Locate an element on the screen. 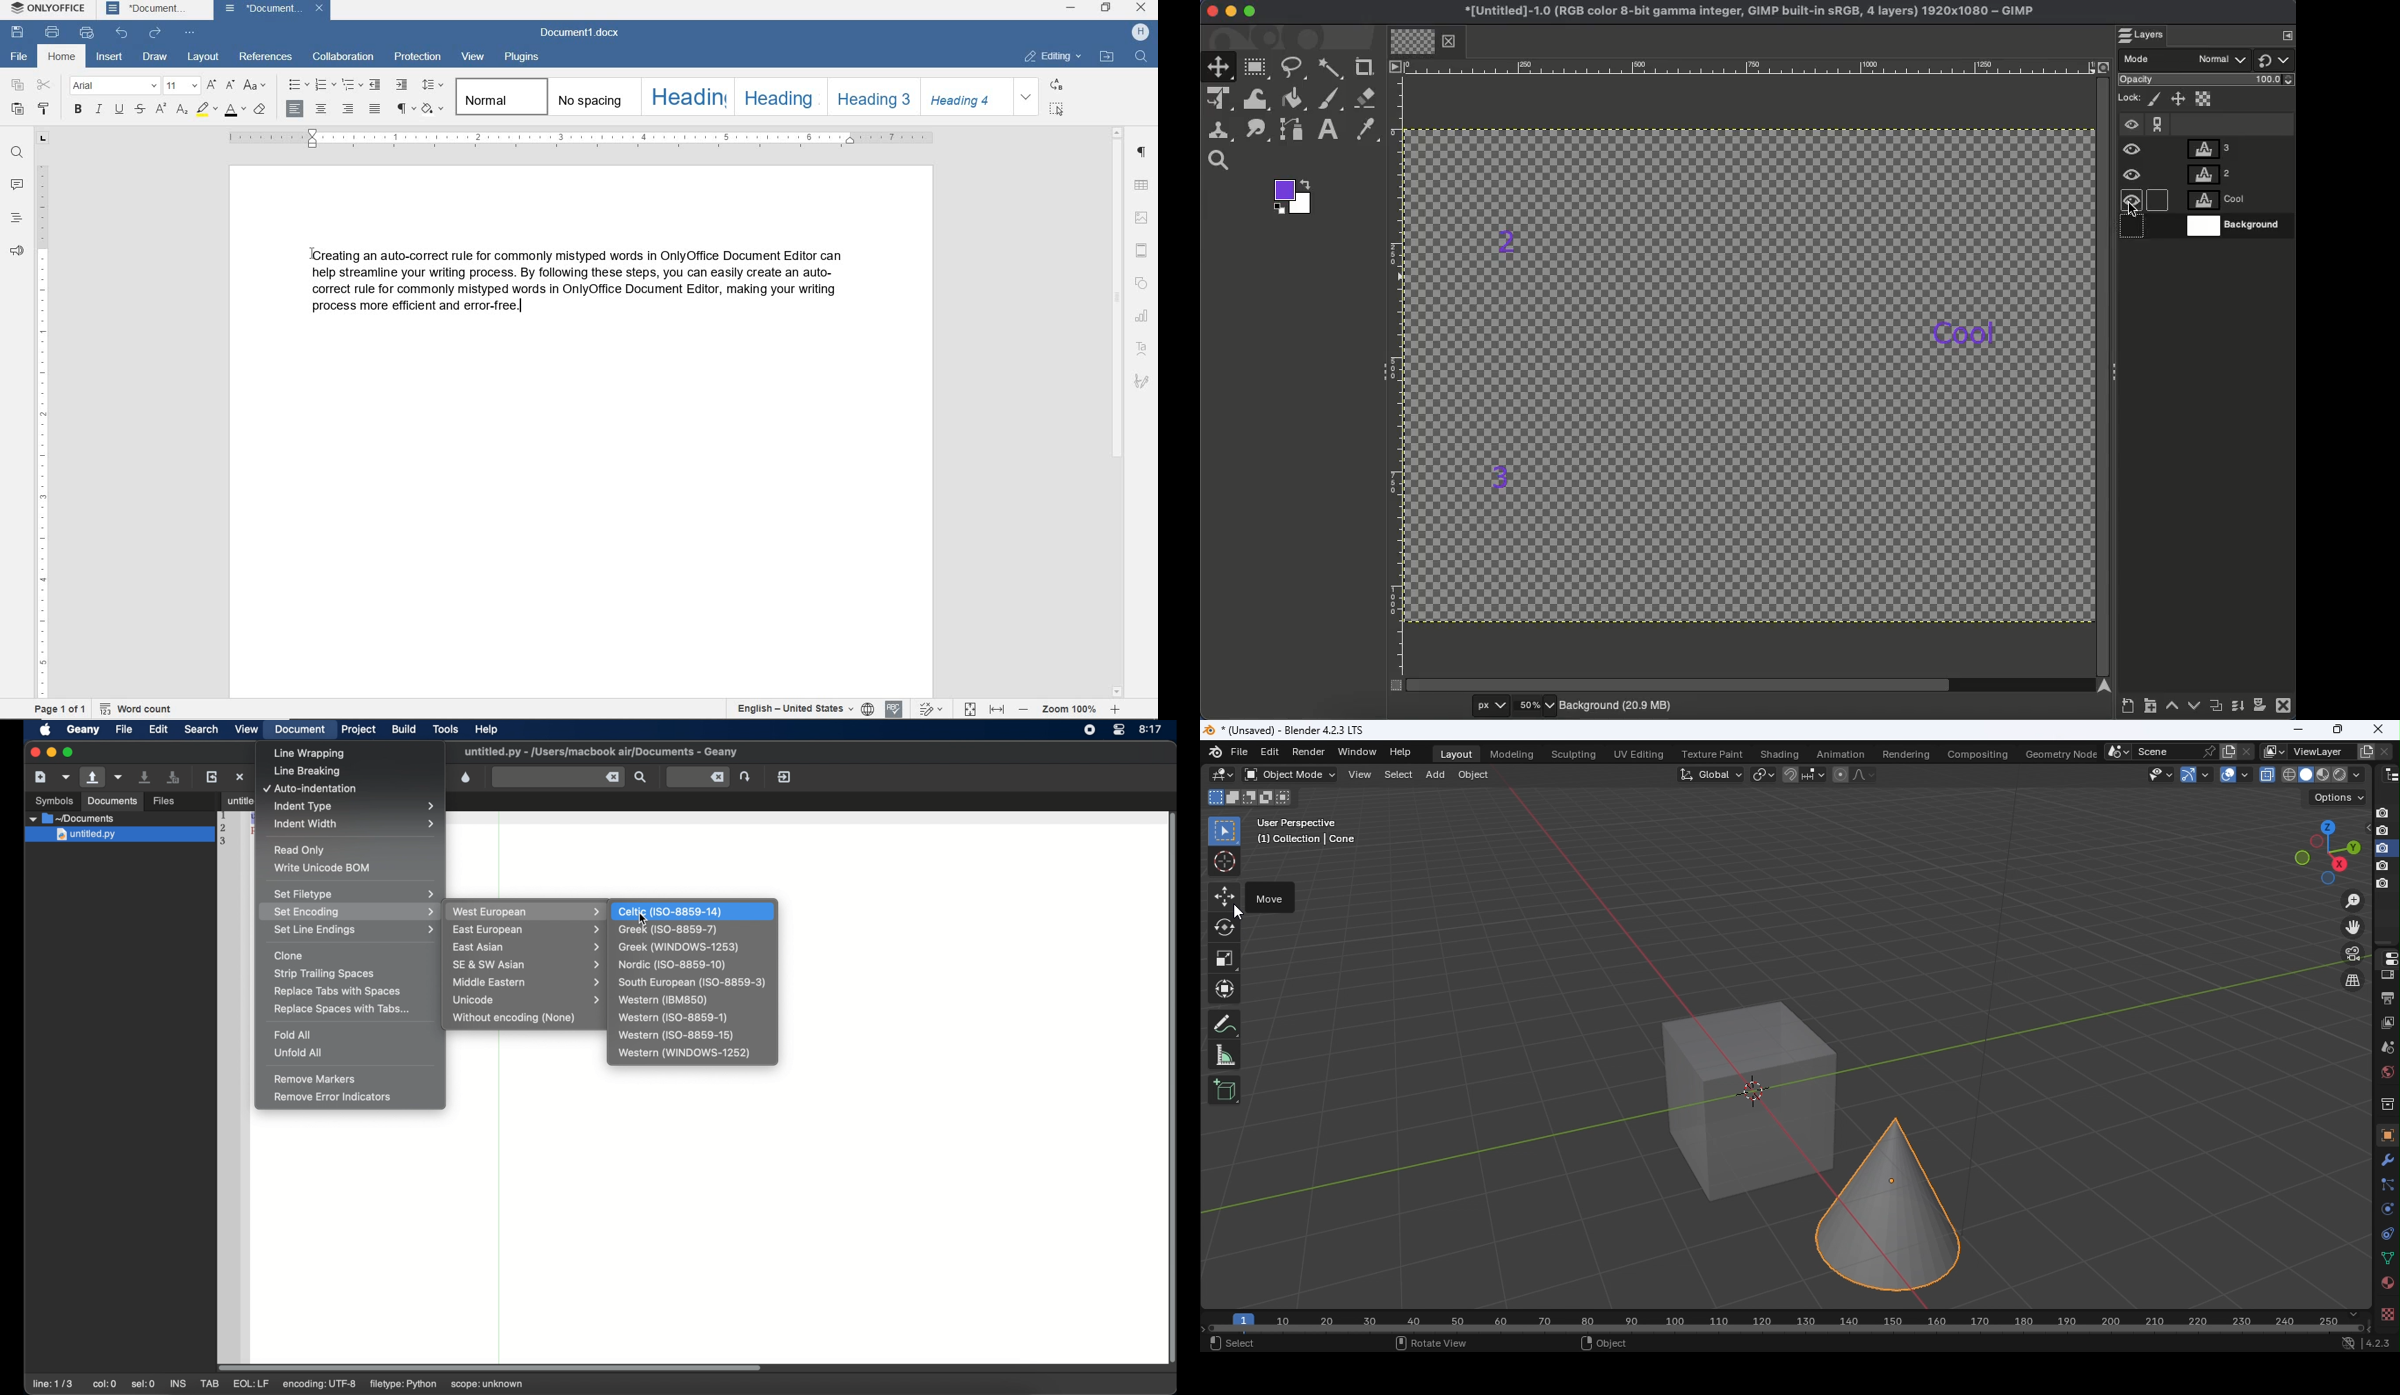 The width and height of the screenshot is (2408, 1400). Lock pixels is located at coordinates (2157, 100).